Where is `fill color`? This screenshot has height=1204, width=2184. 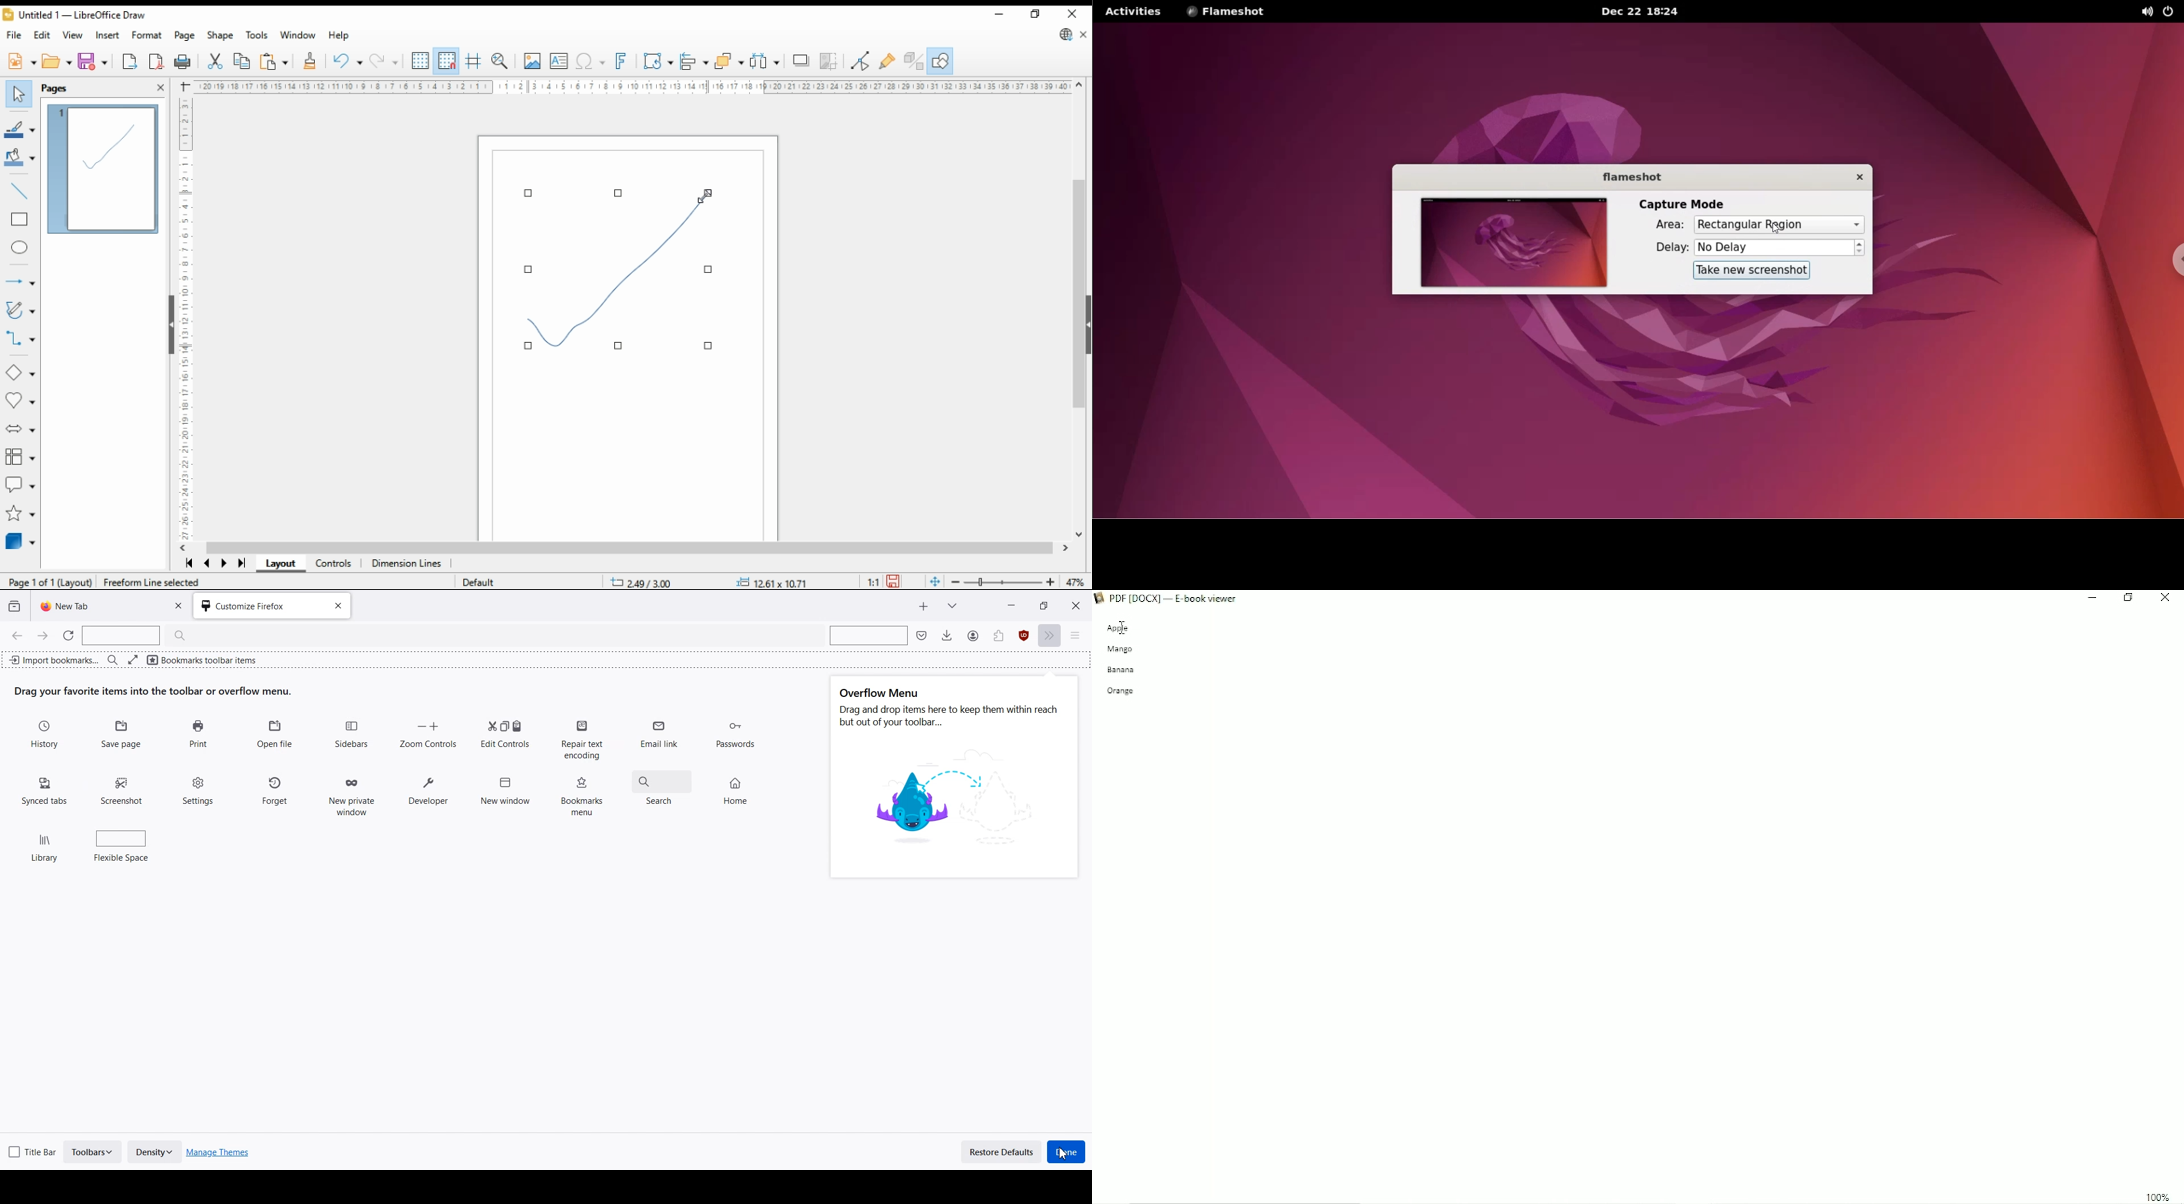
fill color is located at coordinates (20, 158).